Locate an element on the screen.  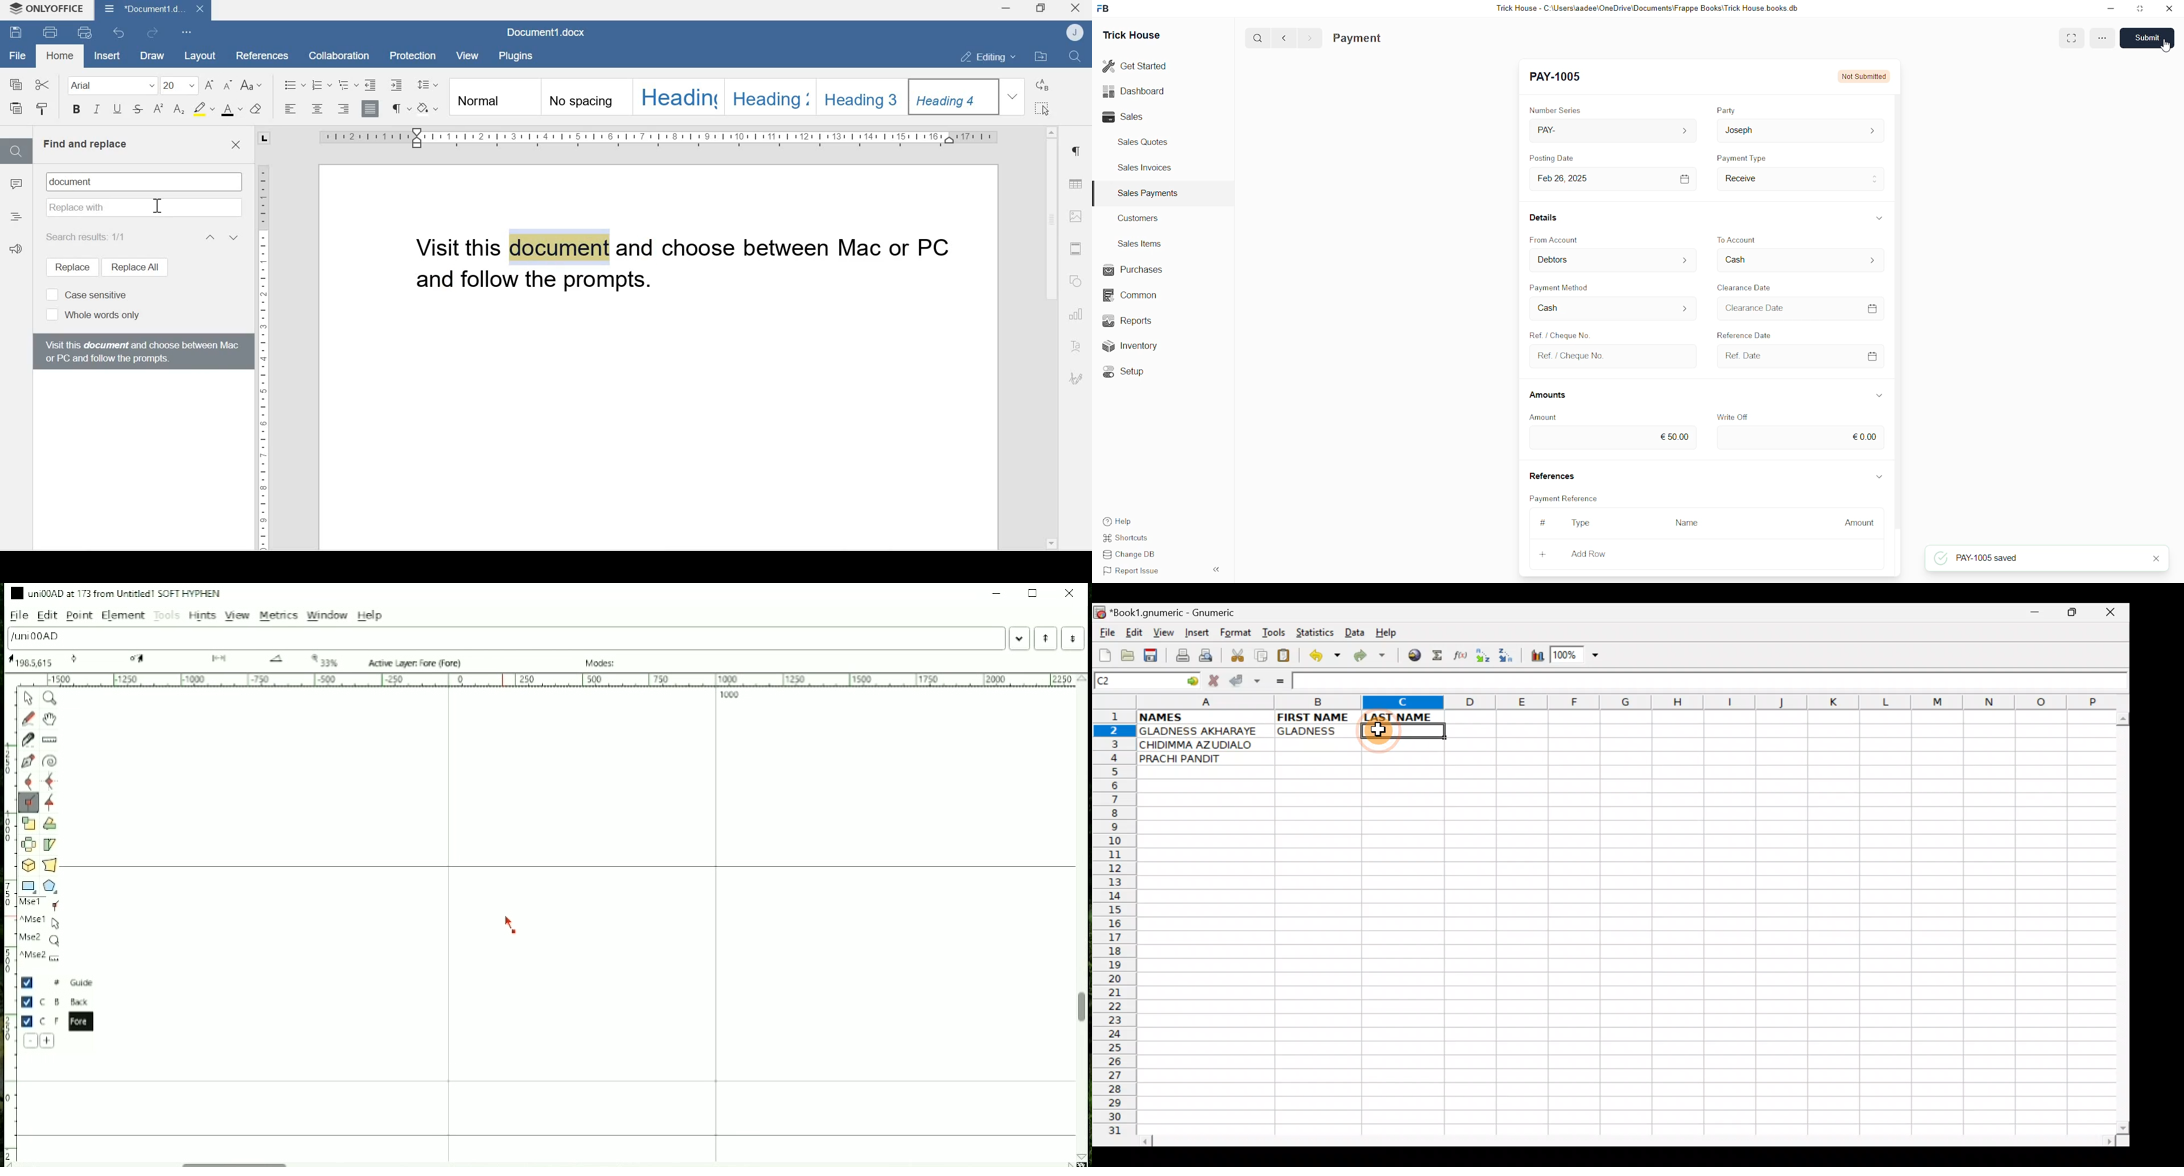
Zoom is located at coordinates (1576, 657).